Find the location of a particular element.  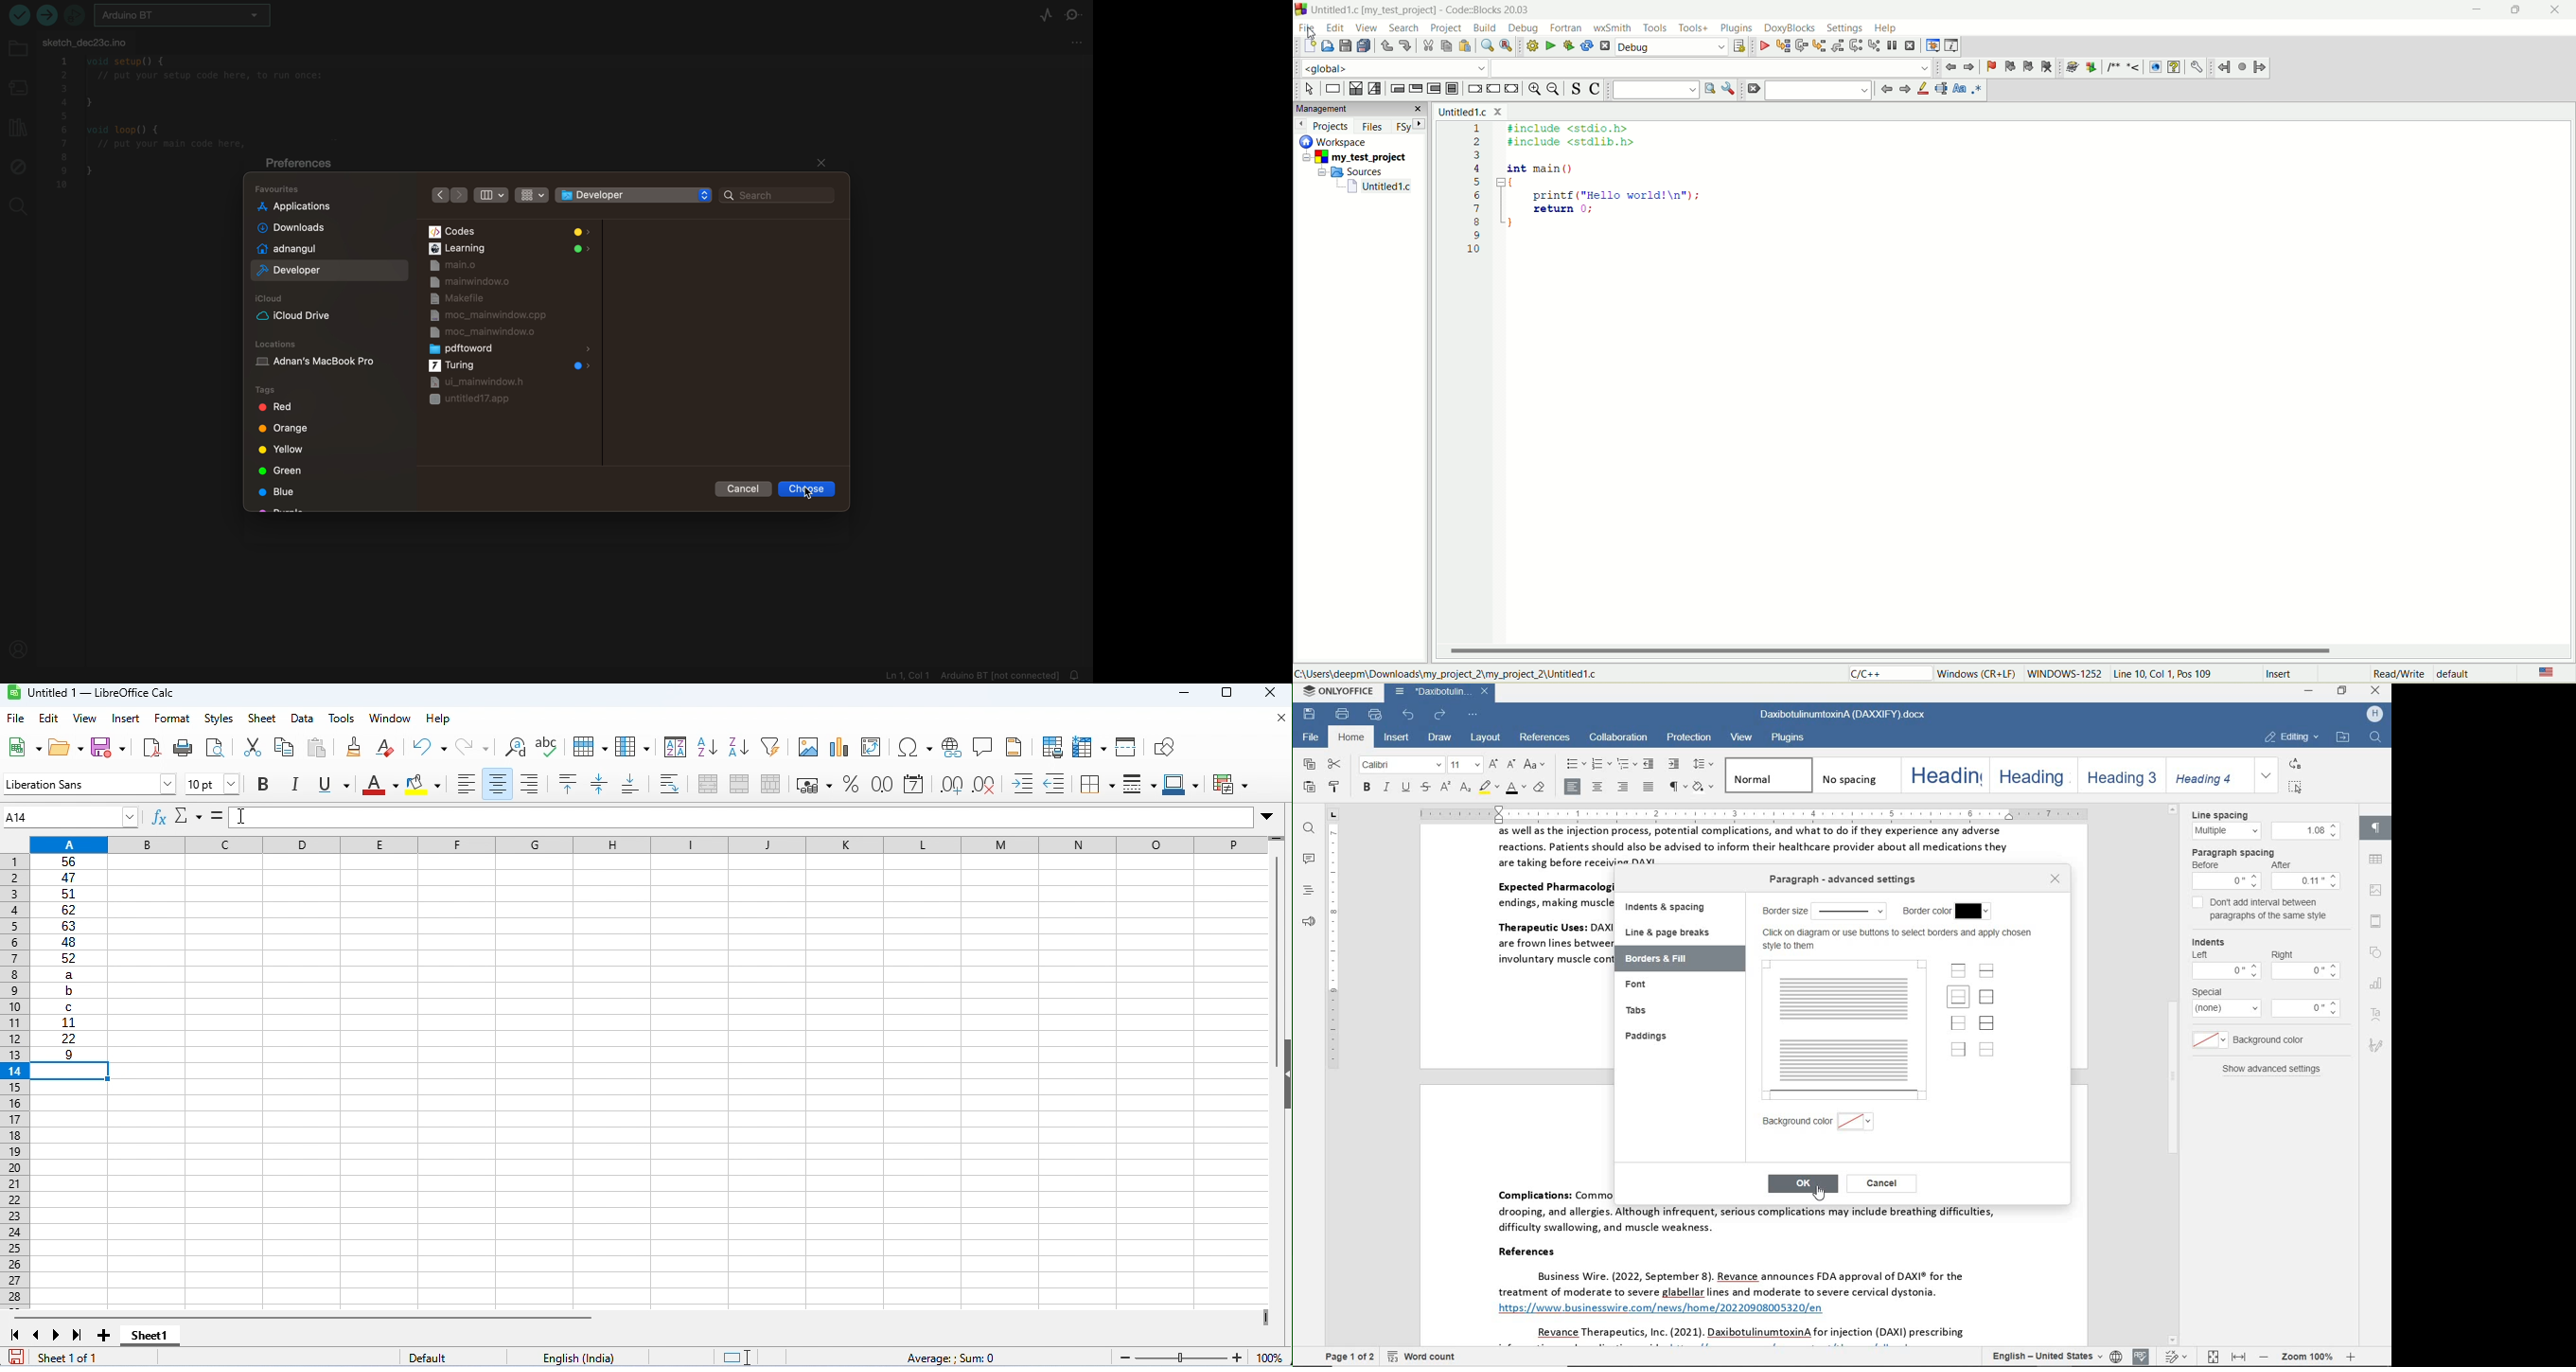

highlight color is located at coordinates (1490, 788).